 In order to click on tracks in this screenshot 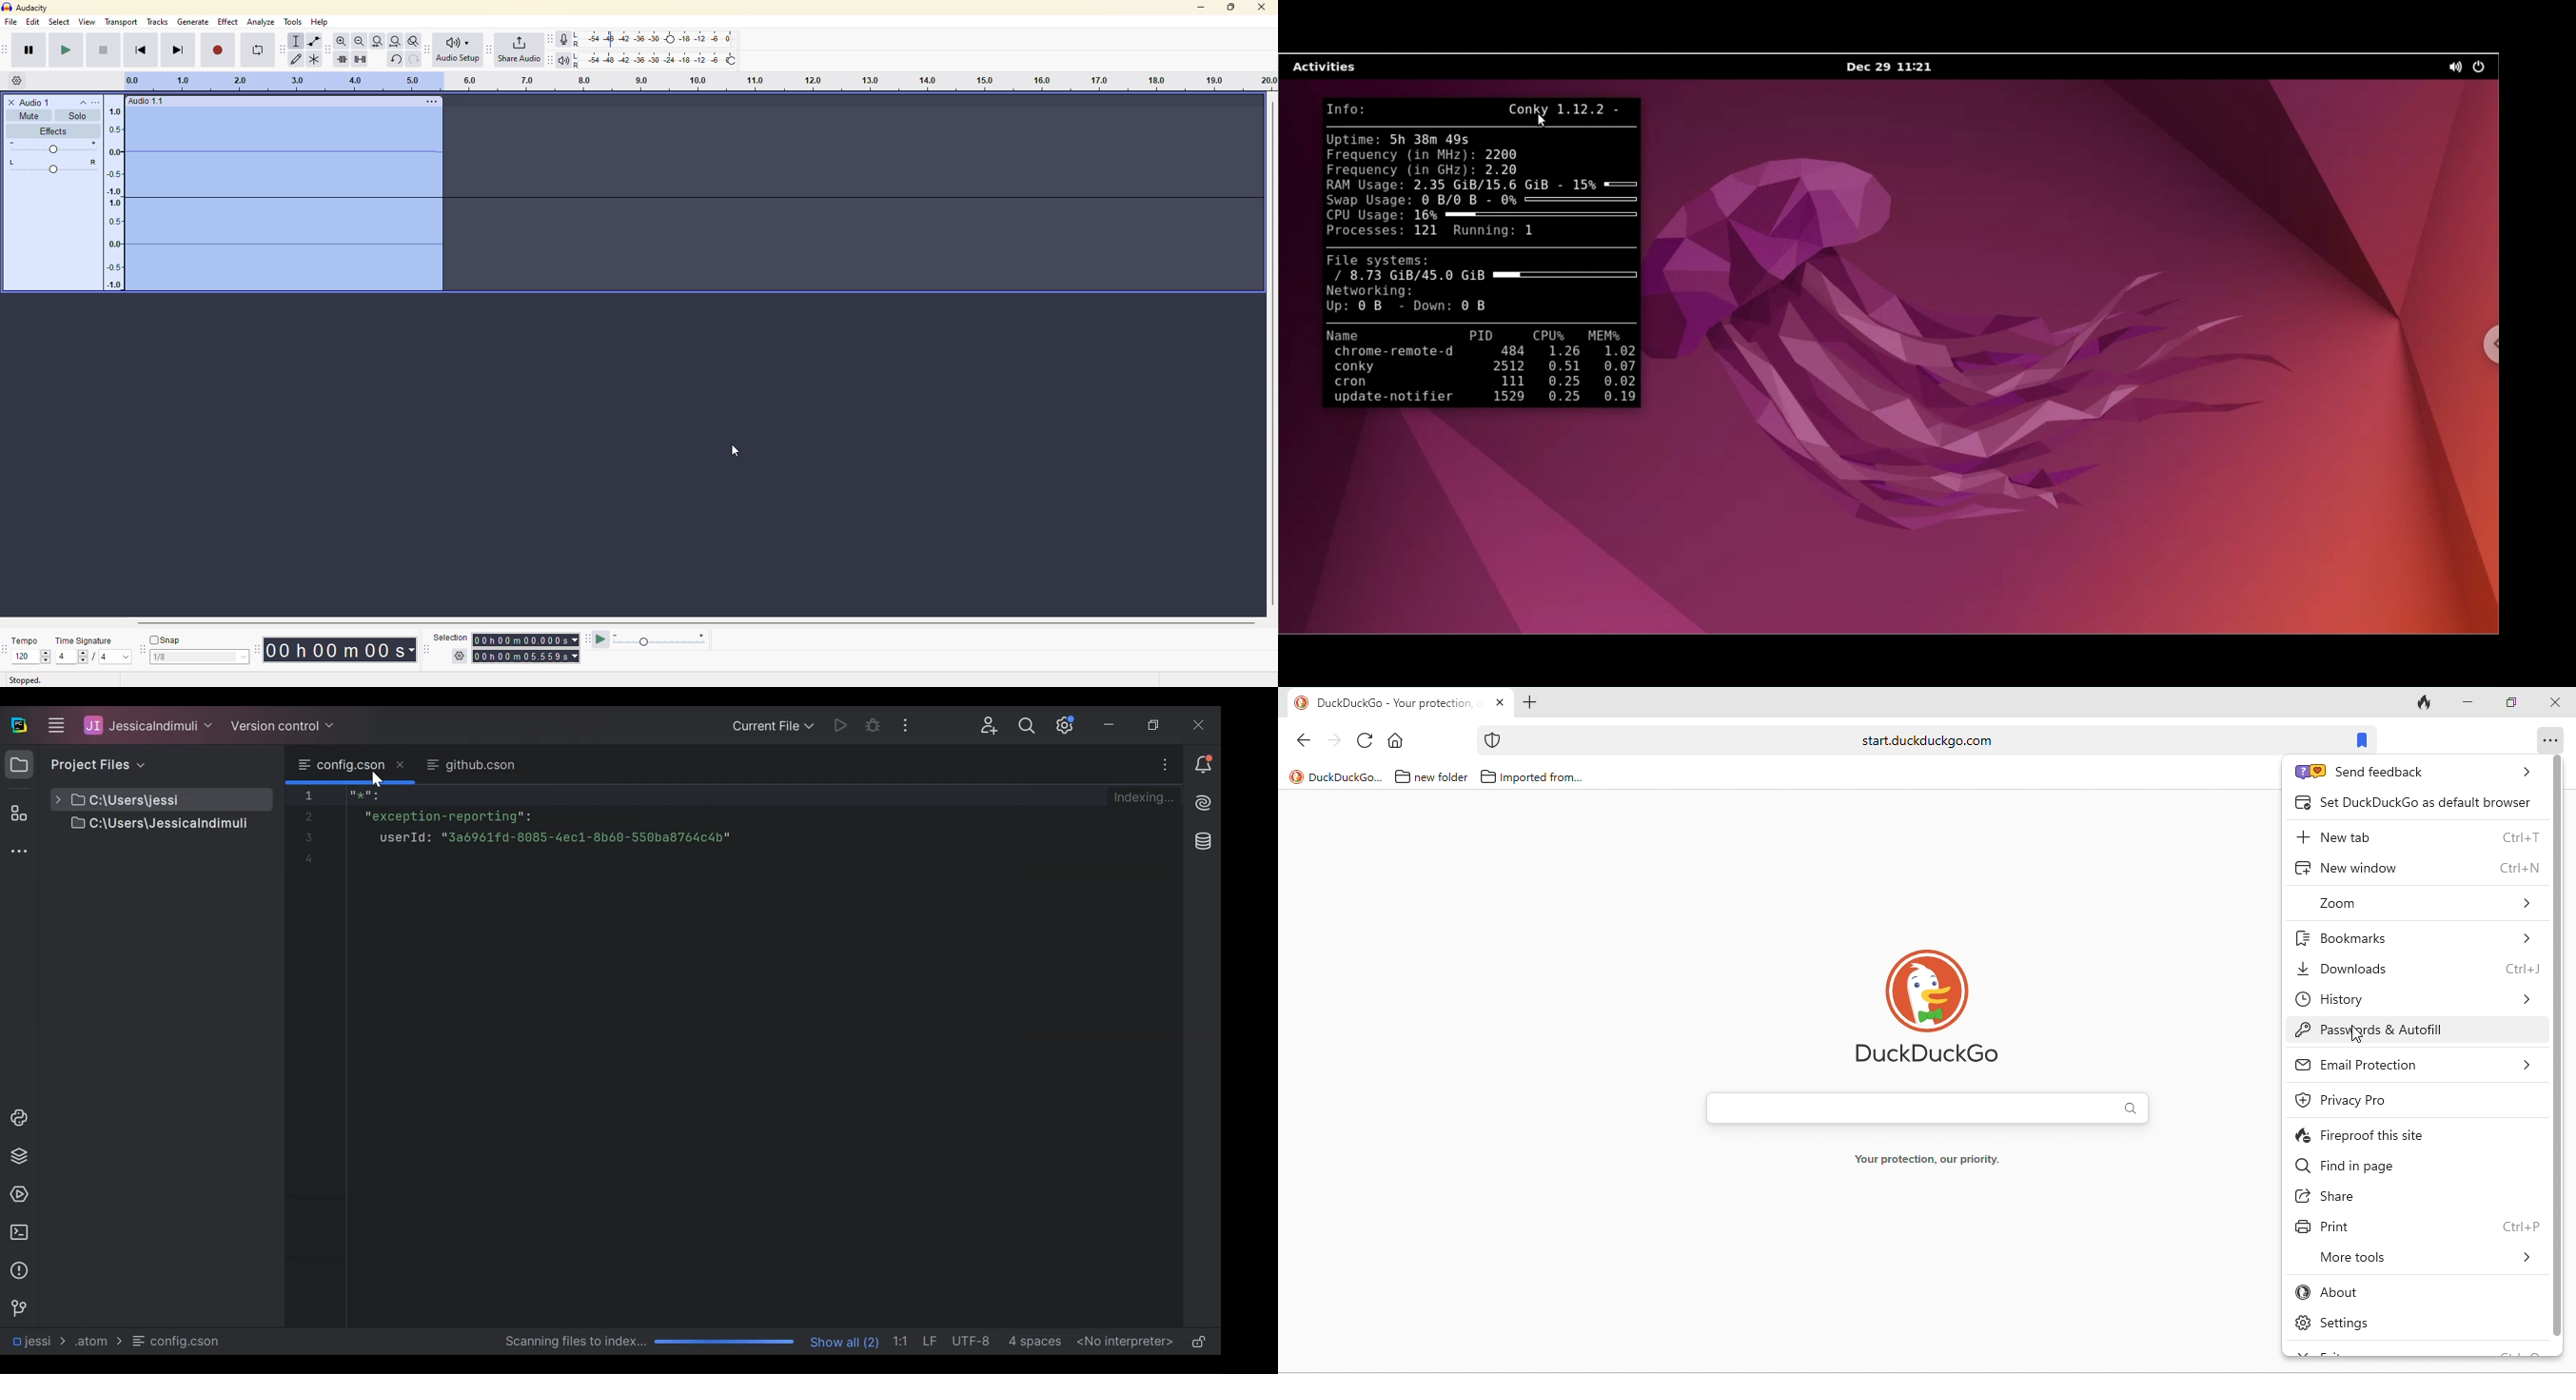, I will do `click(158, 23)`.